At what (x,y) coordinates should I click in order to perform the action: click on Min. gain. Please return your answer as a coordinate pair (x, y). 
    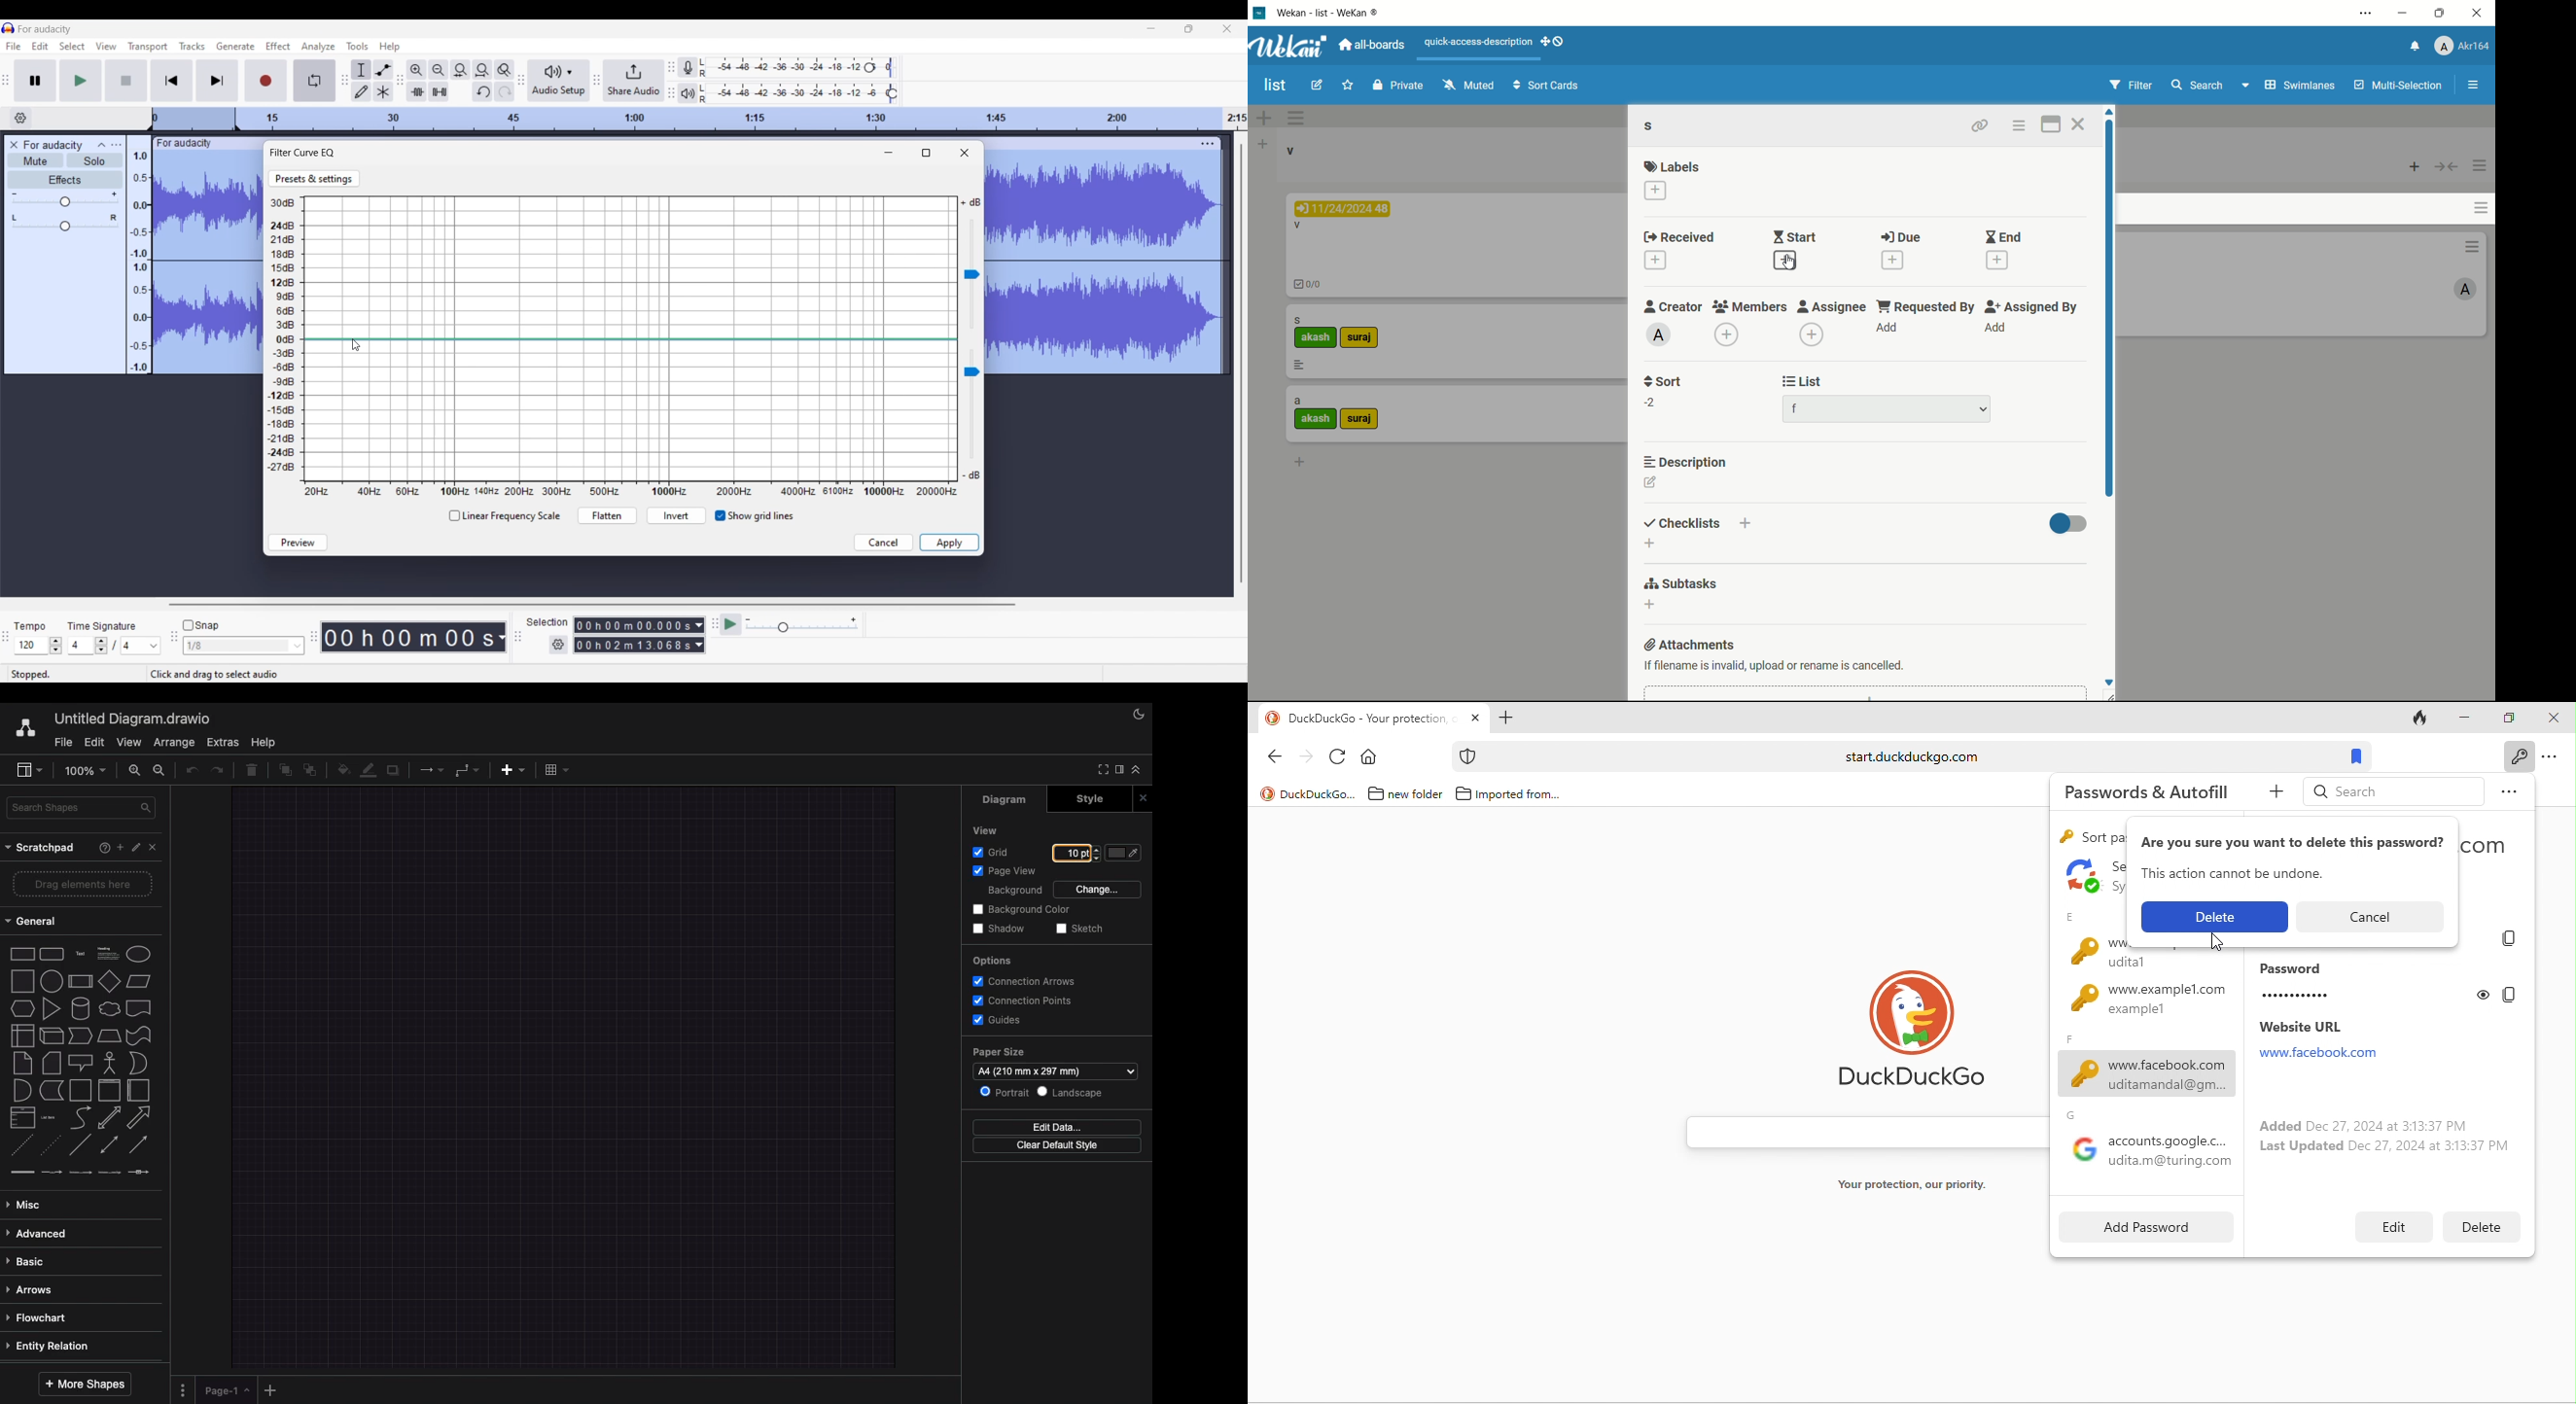
    Looking at the image, I should click on (14, 194).